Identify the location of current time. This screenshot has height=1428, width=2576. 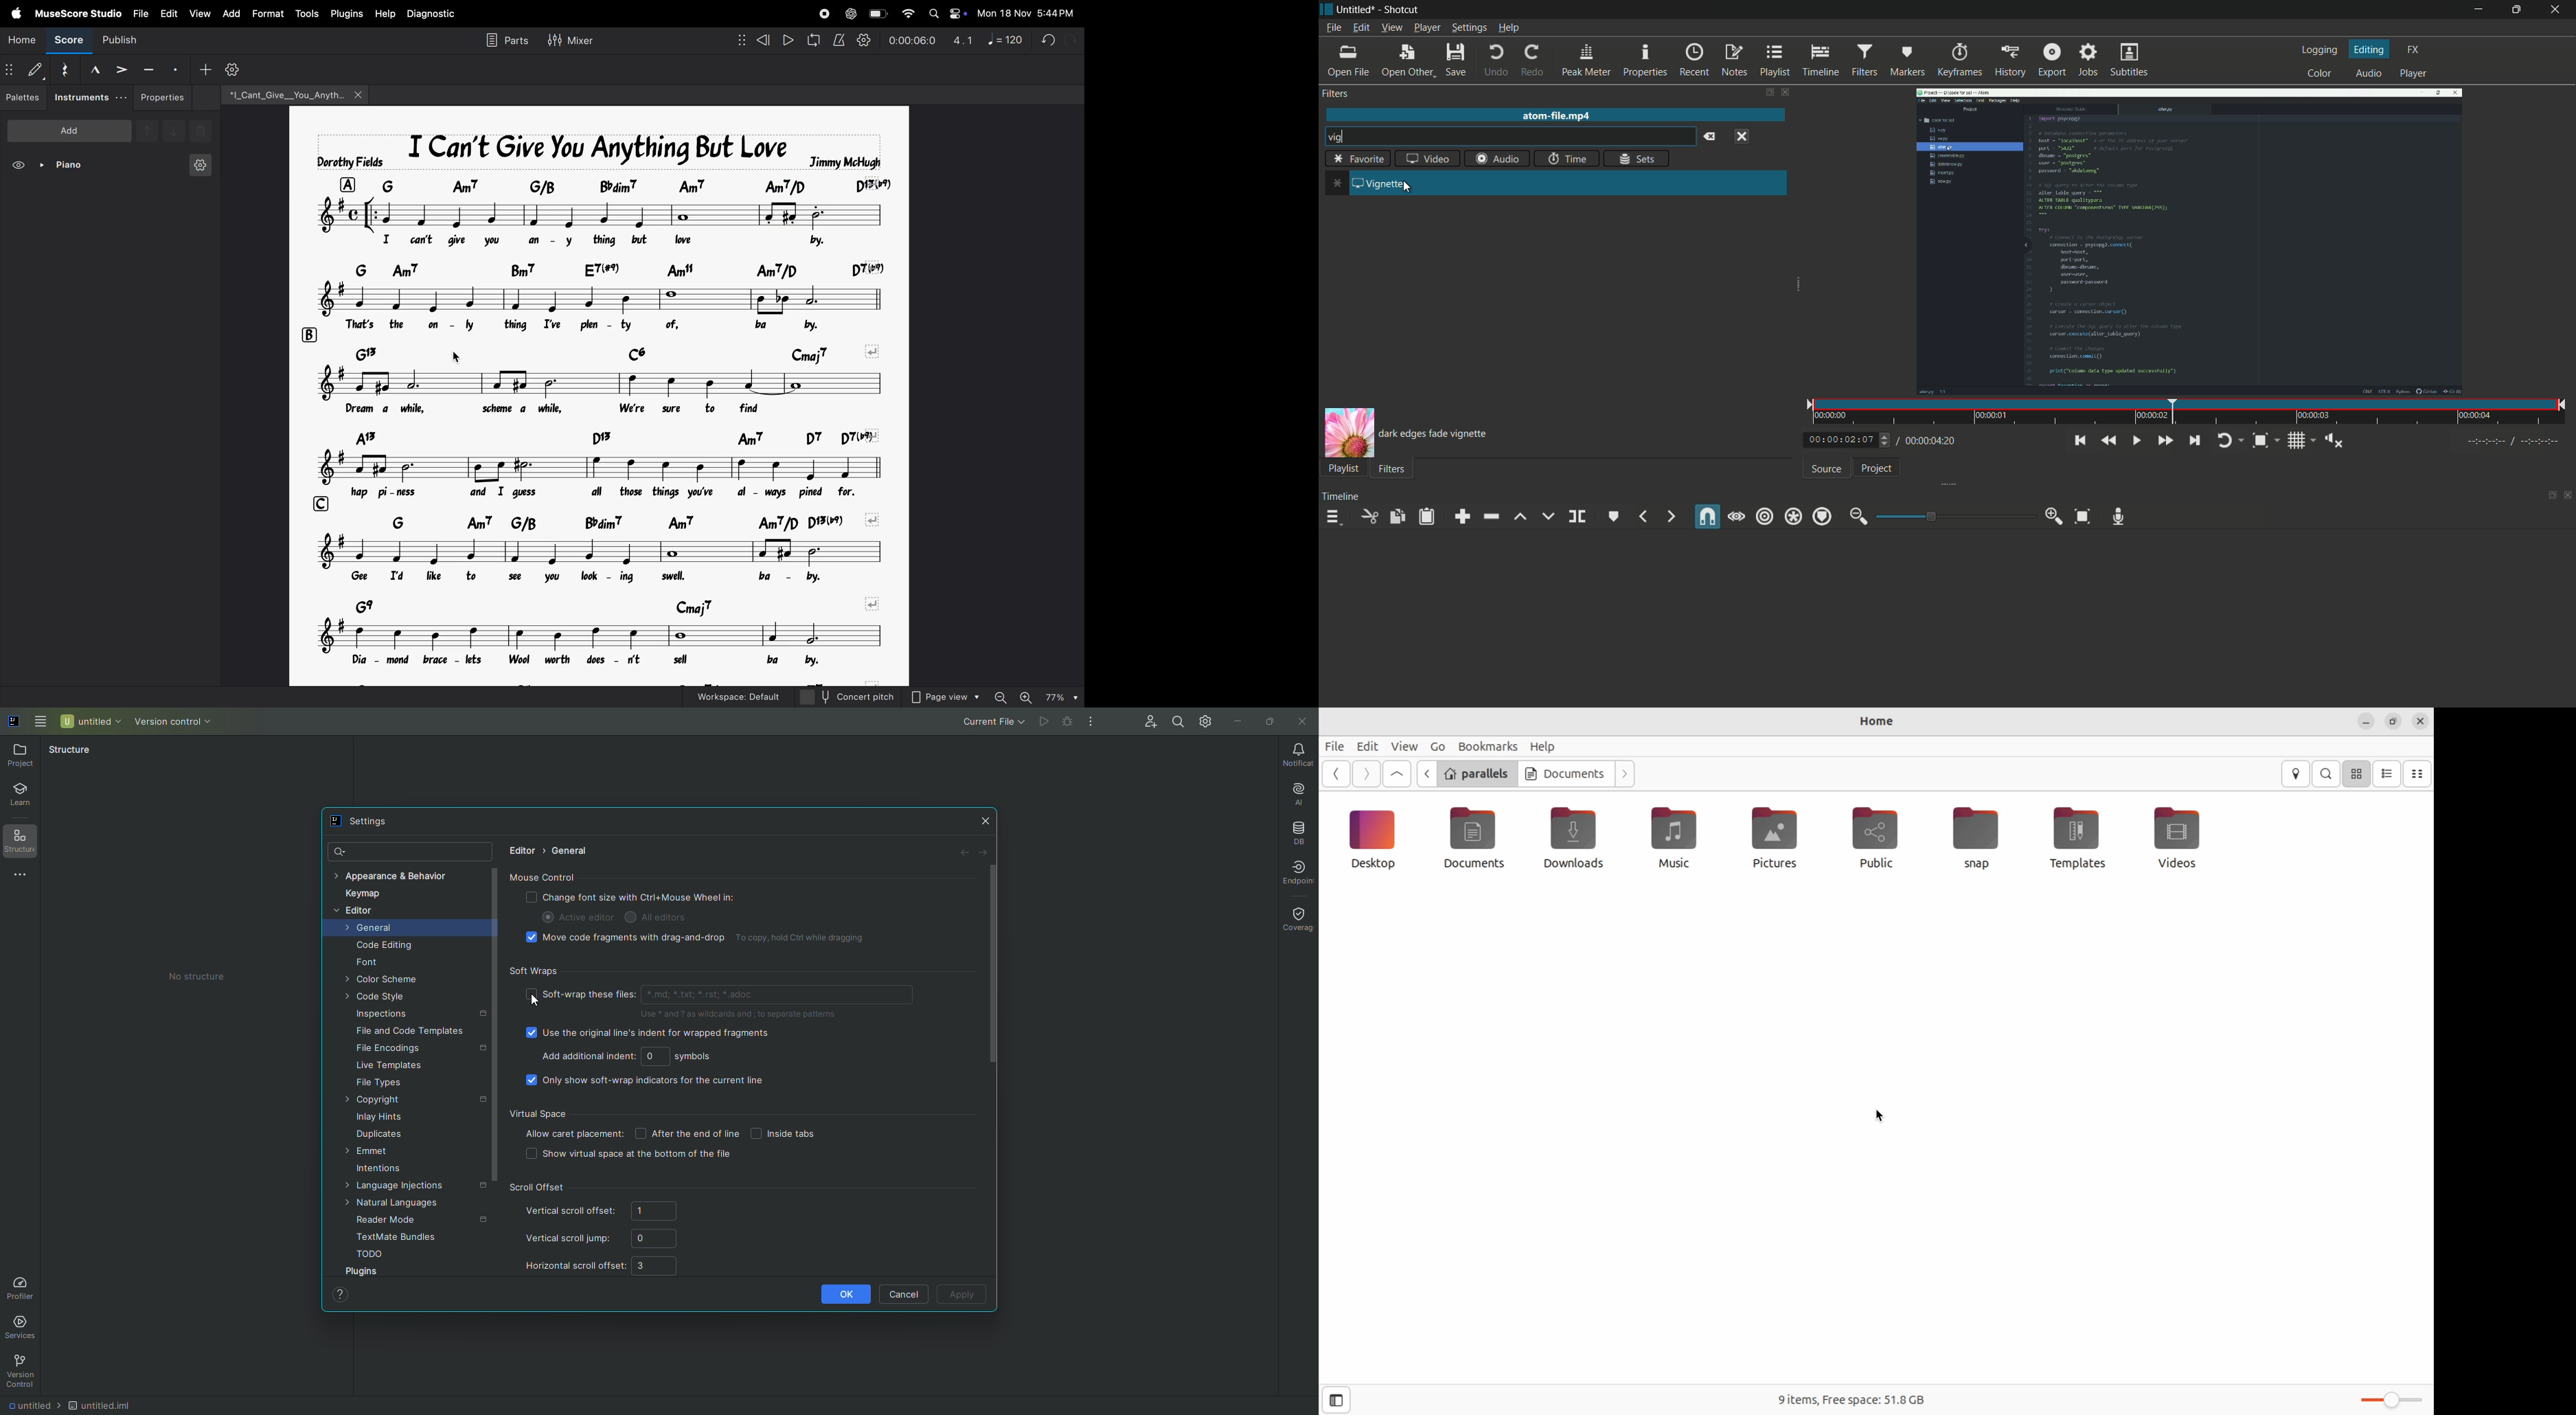
(1841, 438).